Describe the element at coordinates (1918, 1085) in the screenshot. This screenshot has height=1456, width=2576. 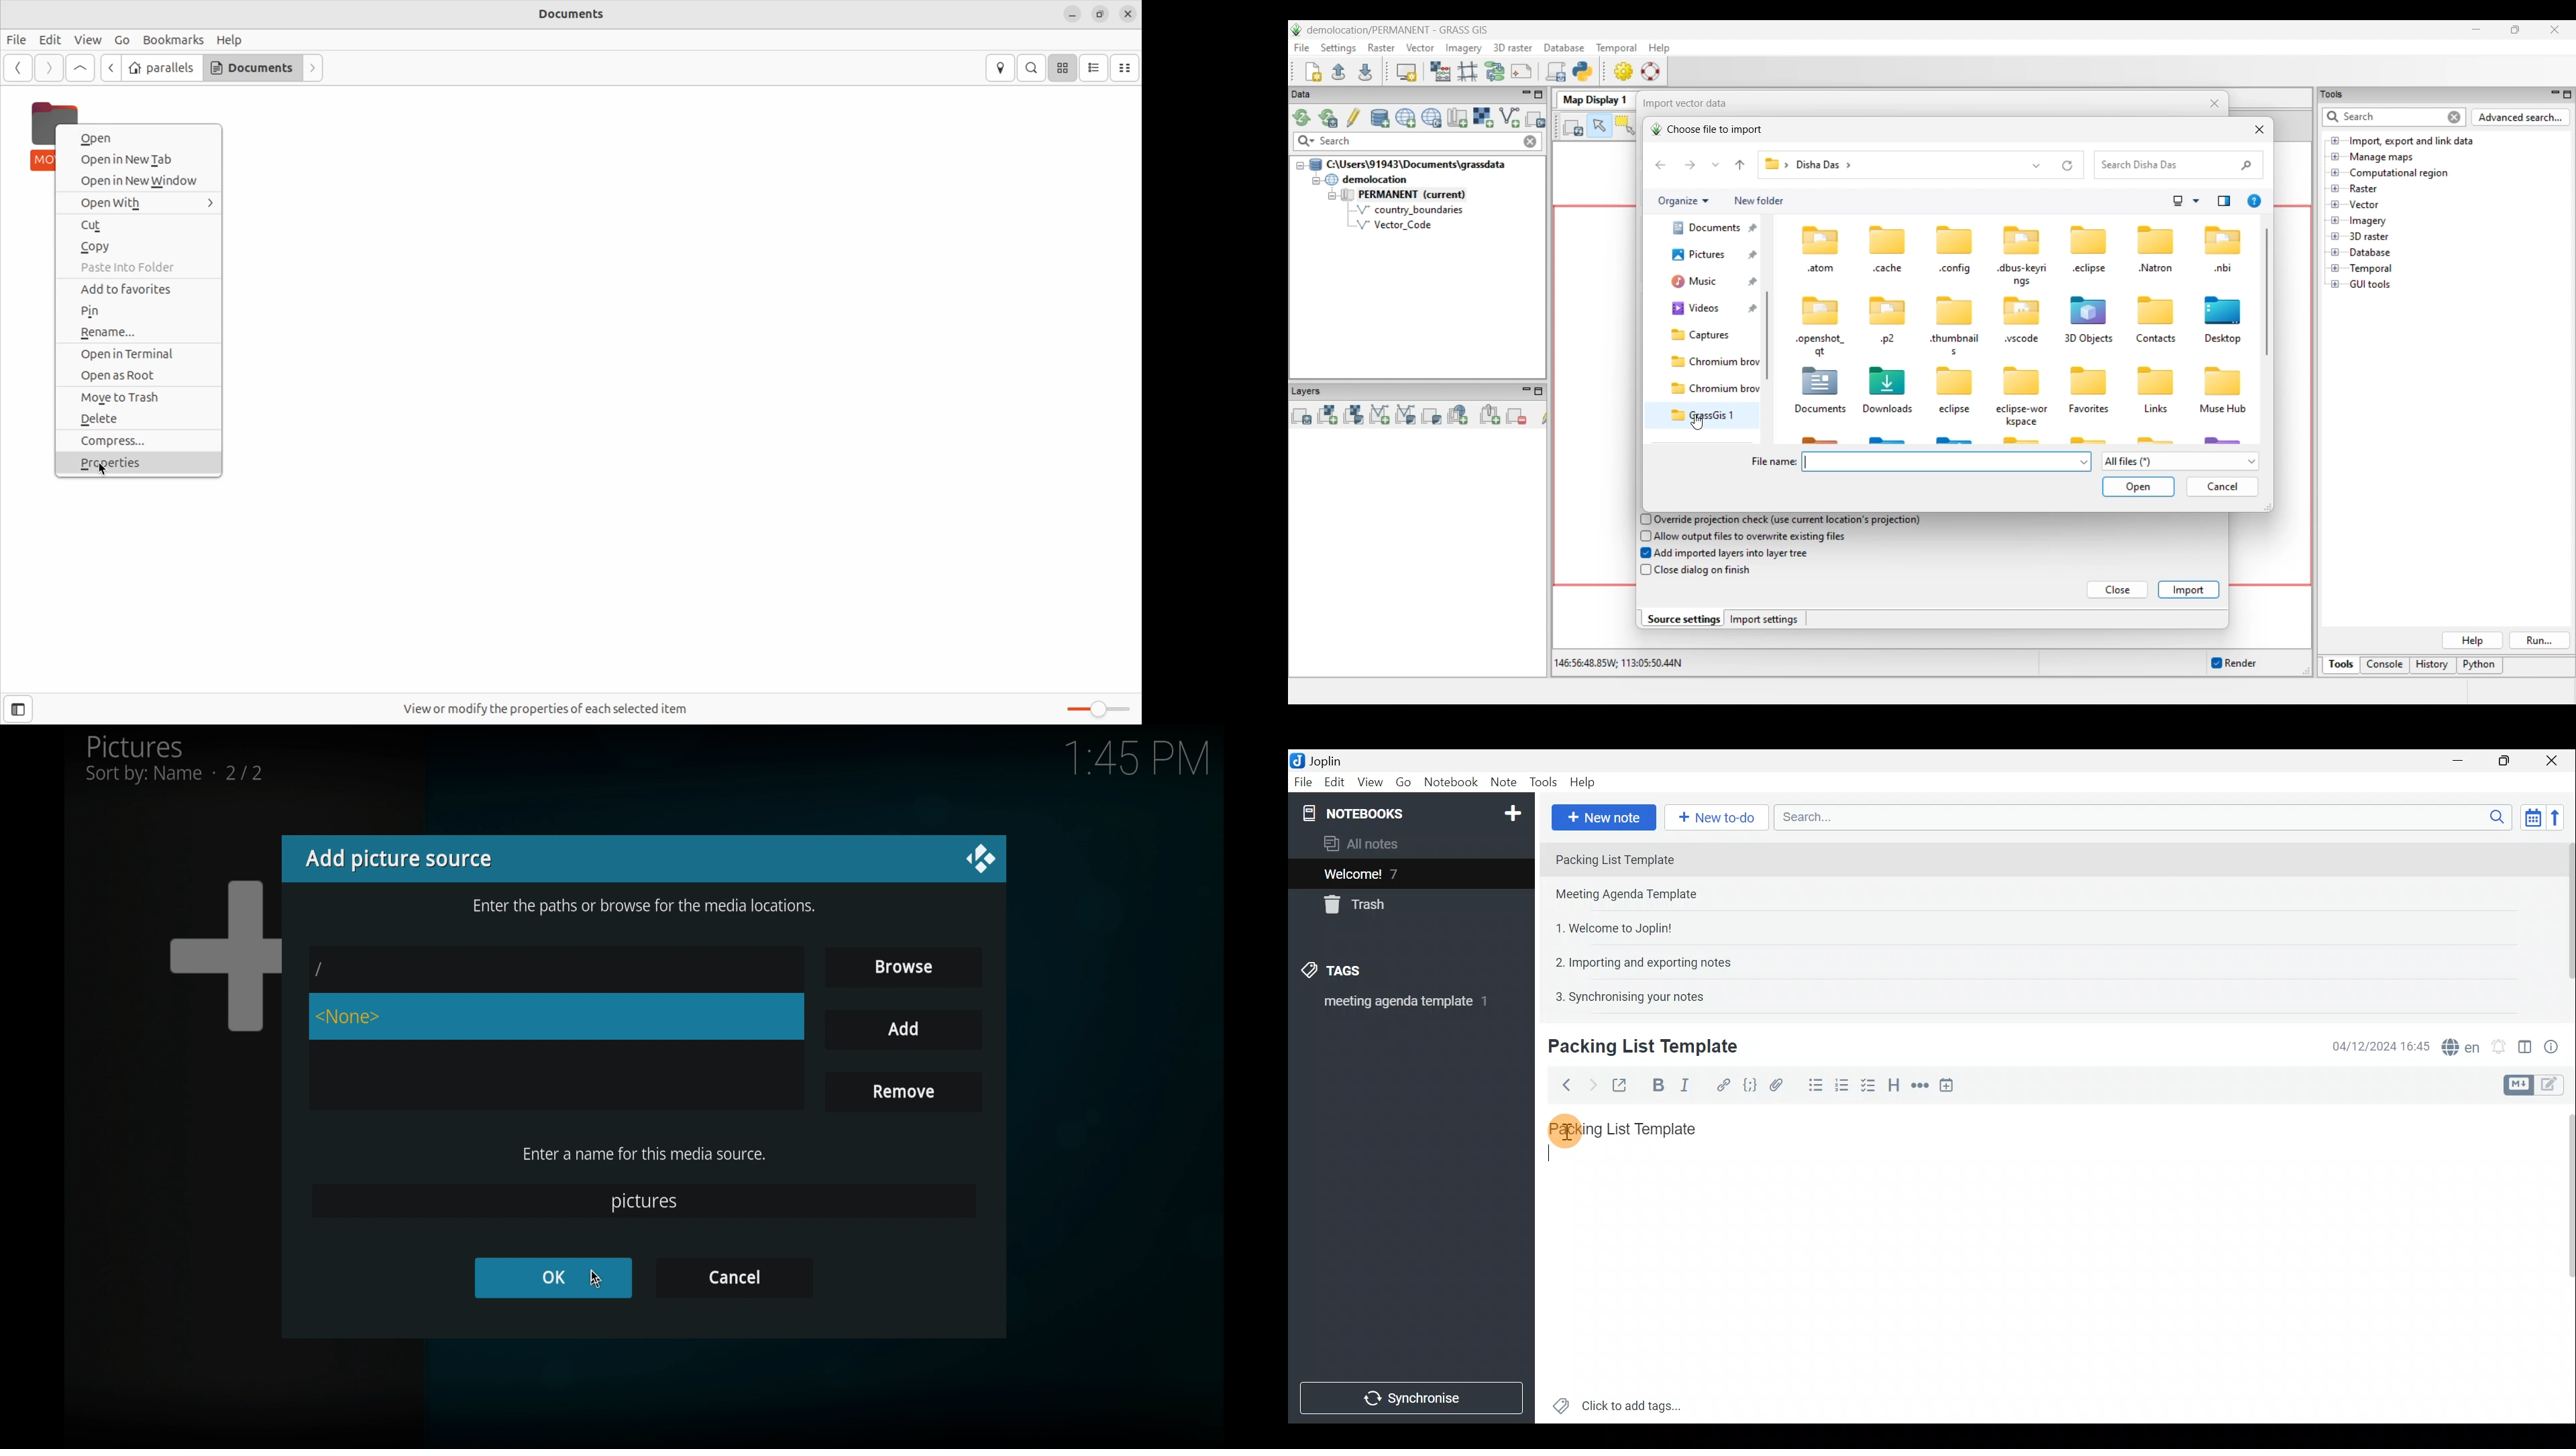
I see `Horizontal rule` at that location.